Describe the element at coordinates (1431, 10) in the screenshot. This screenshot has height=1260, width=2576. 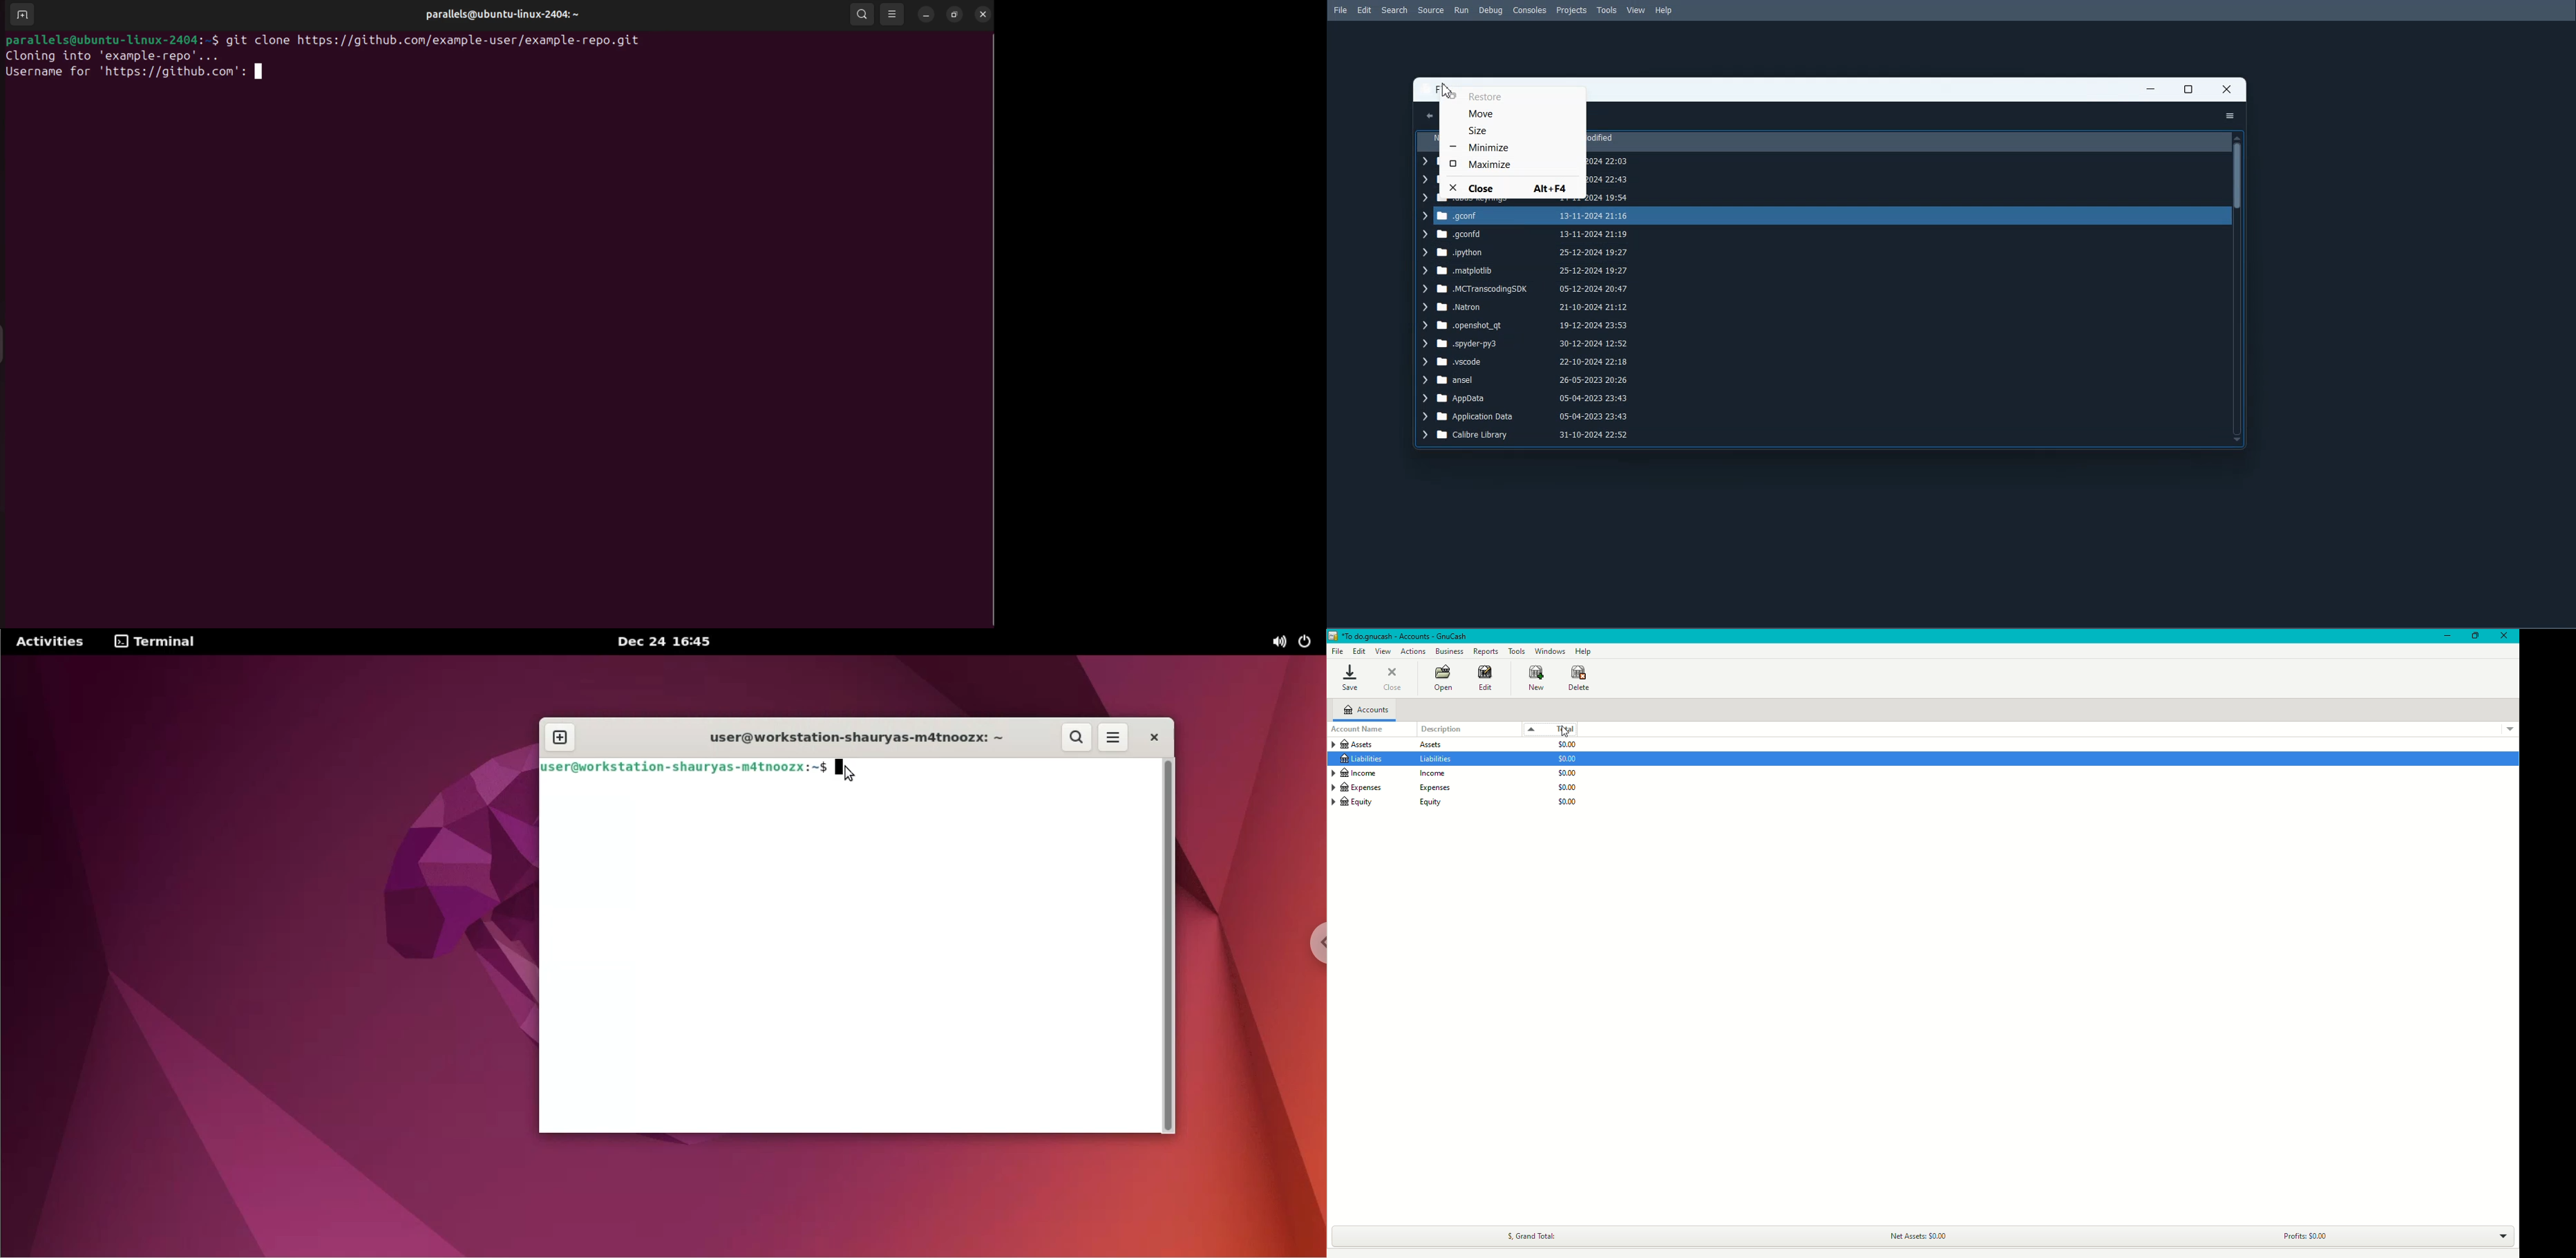
I see `Source` at that location.